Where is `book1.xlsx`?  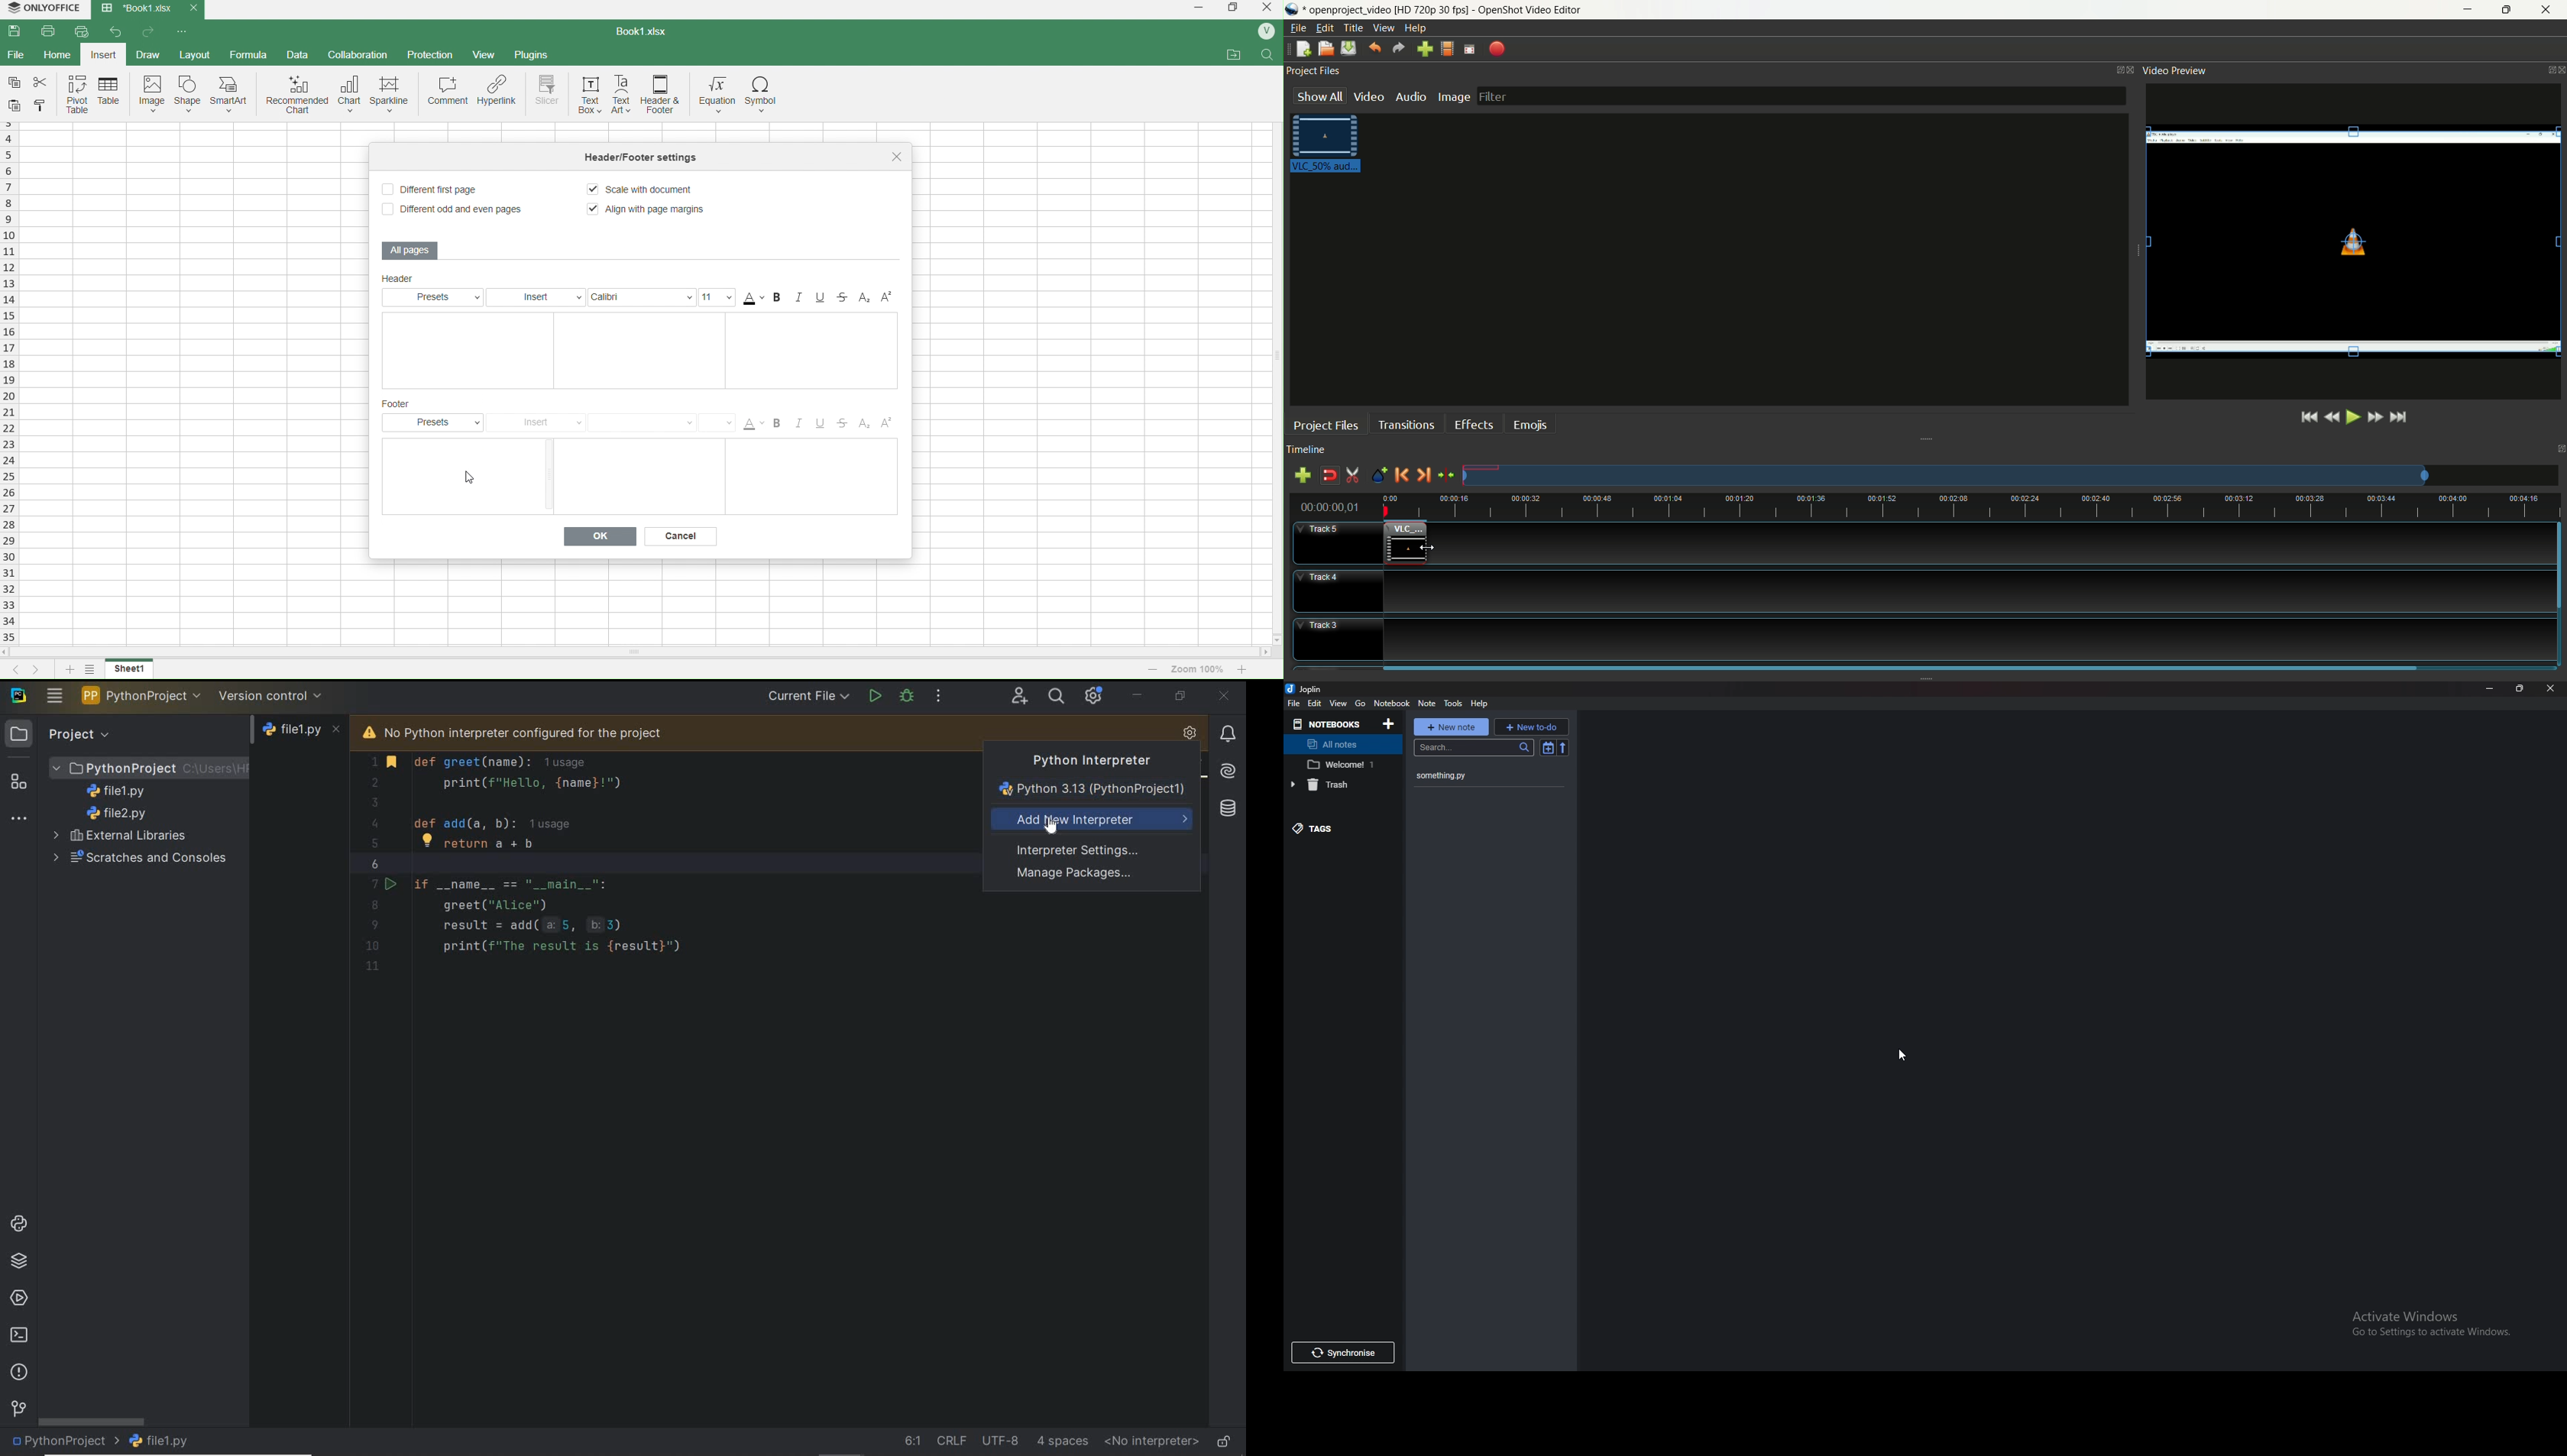
book1.xlsx is located at coordinates (648, 33).